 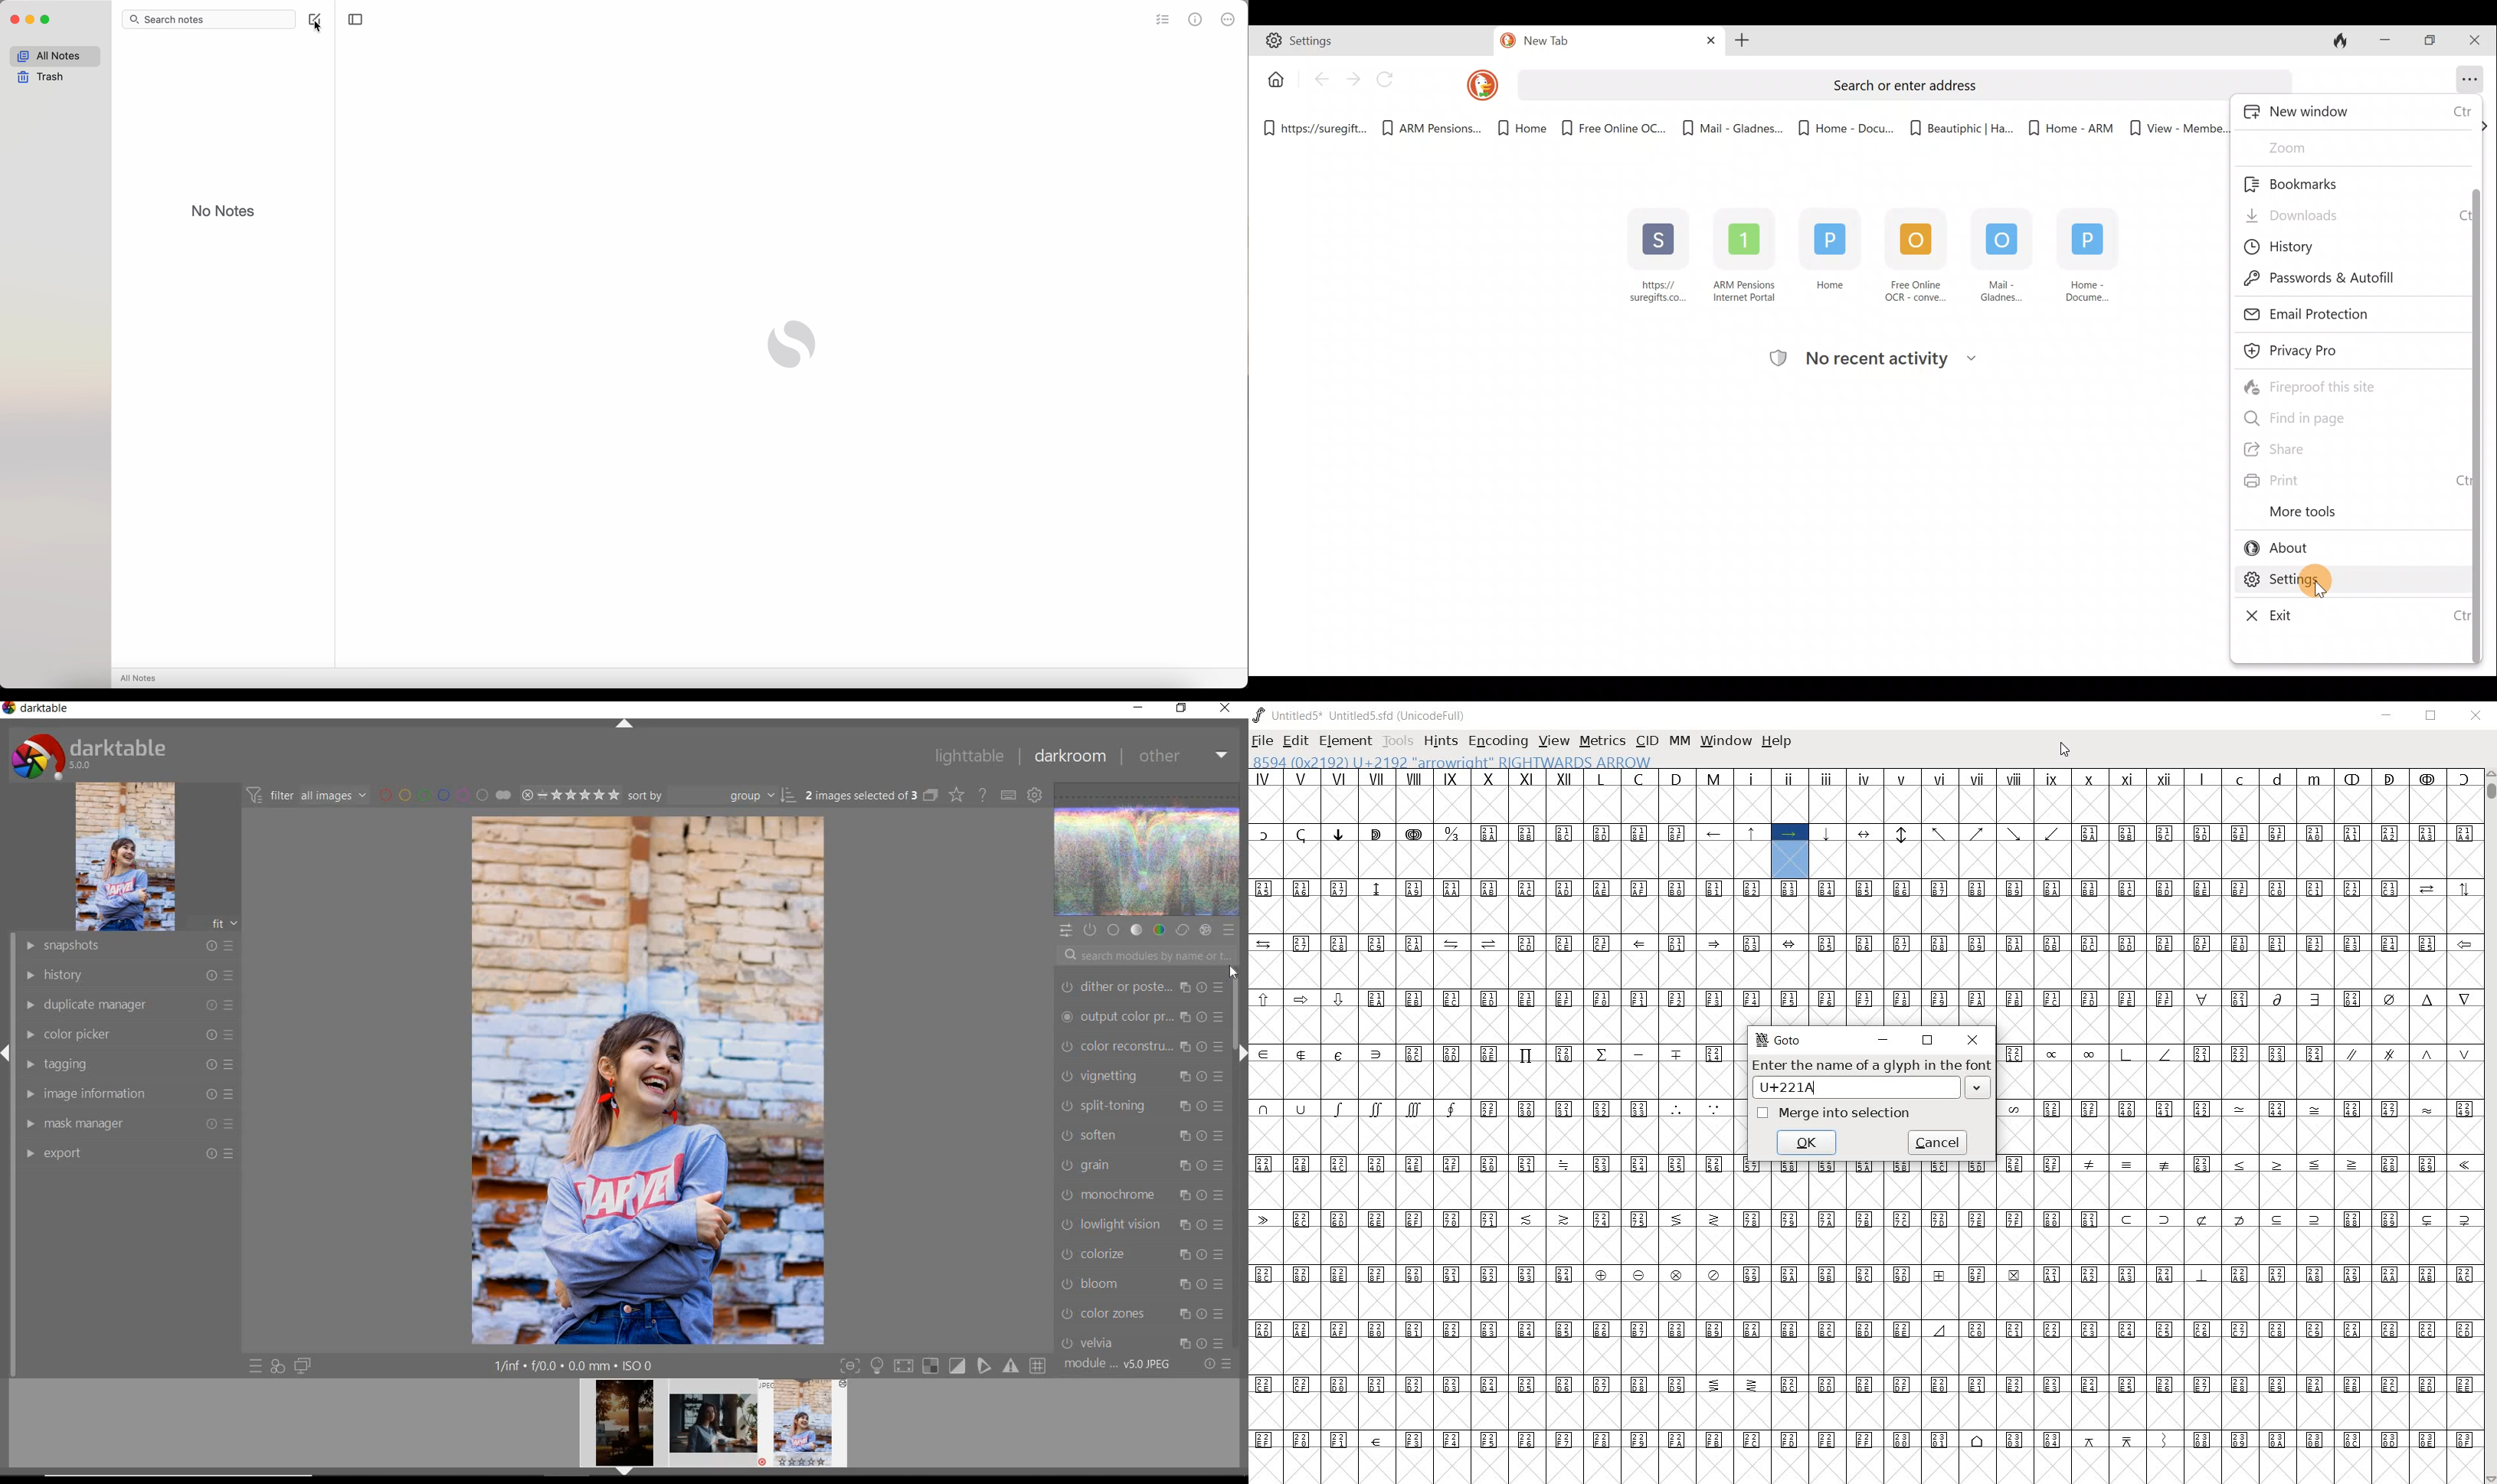 What do you see at coordinates (2002, 255) in the screenshot?
I see `Mail - Gladness` at bounding box center [2002, 255].